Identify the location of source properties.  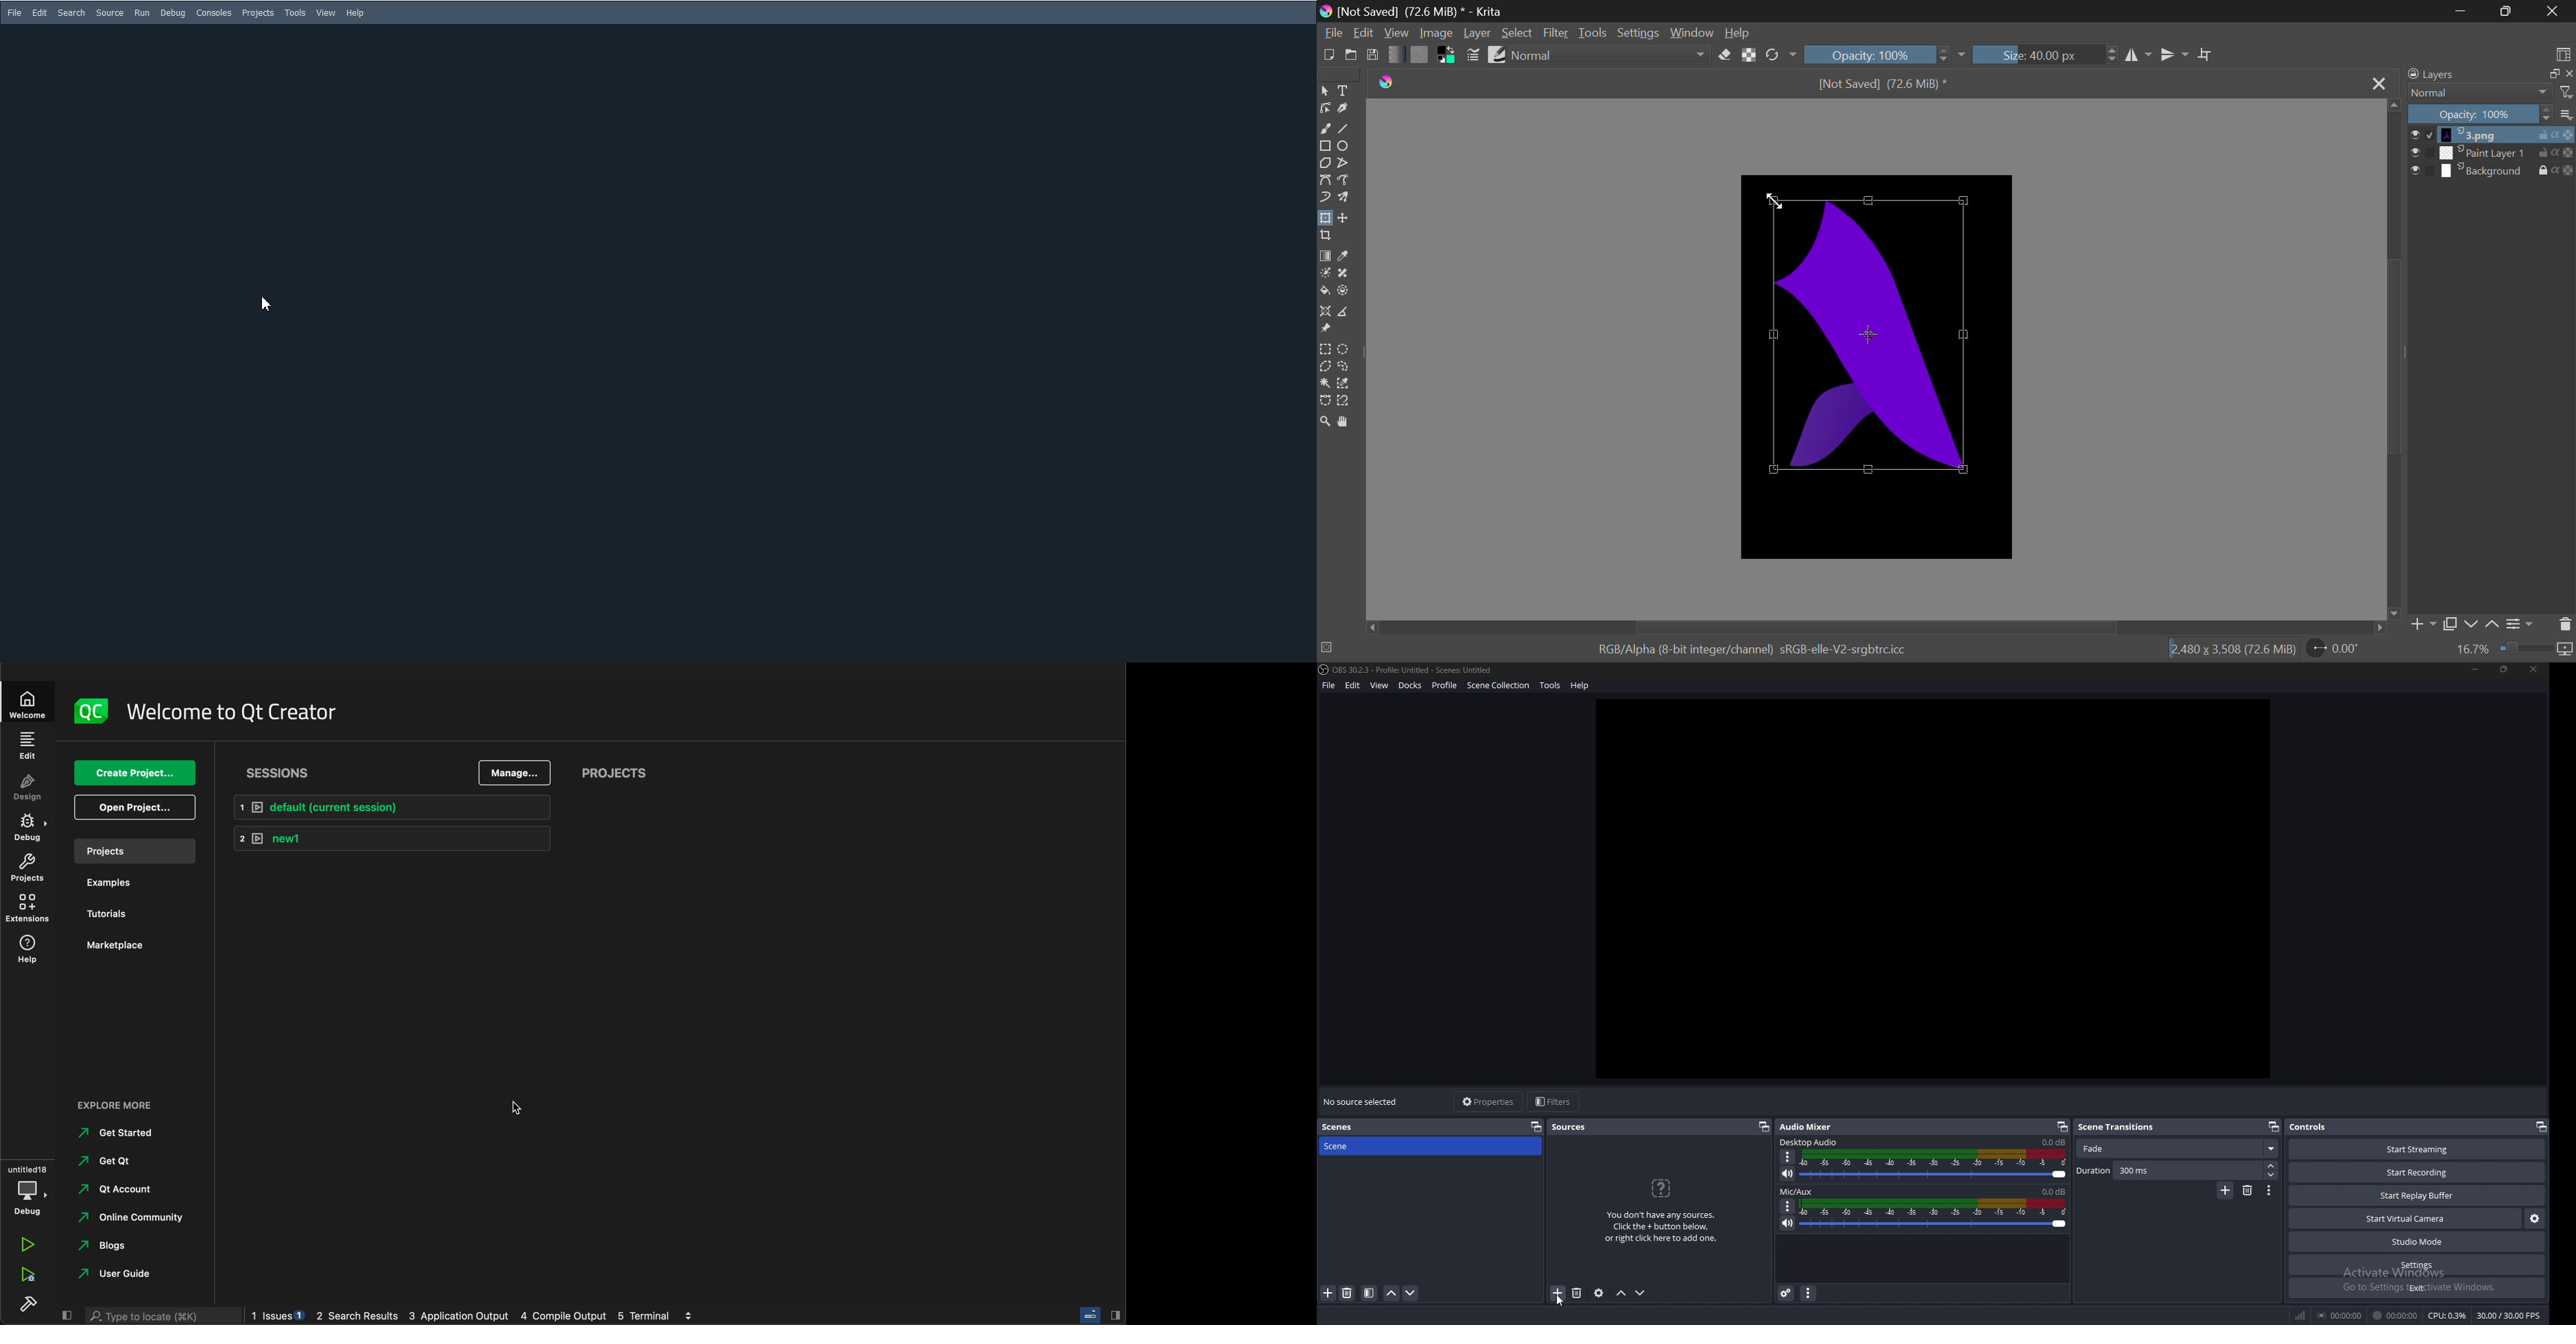
(1599, 1293).